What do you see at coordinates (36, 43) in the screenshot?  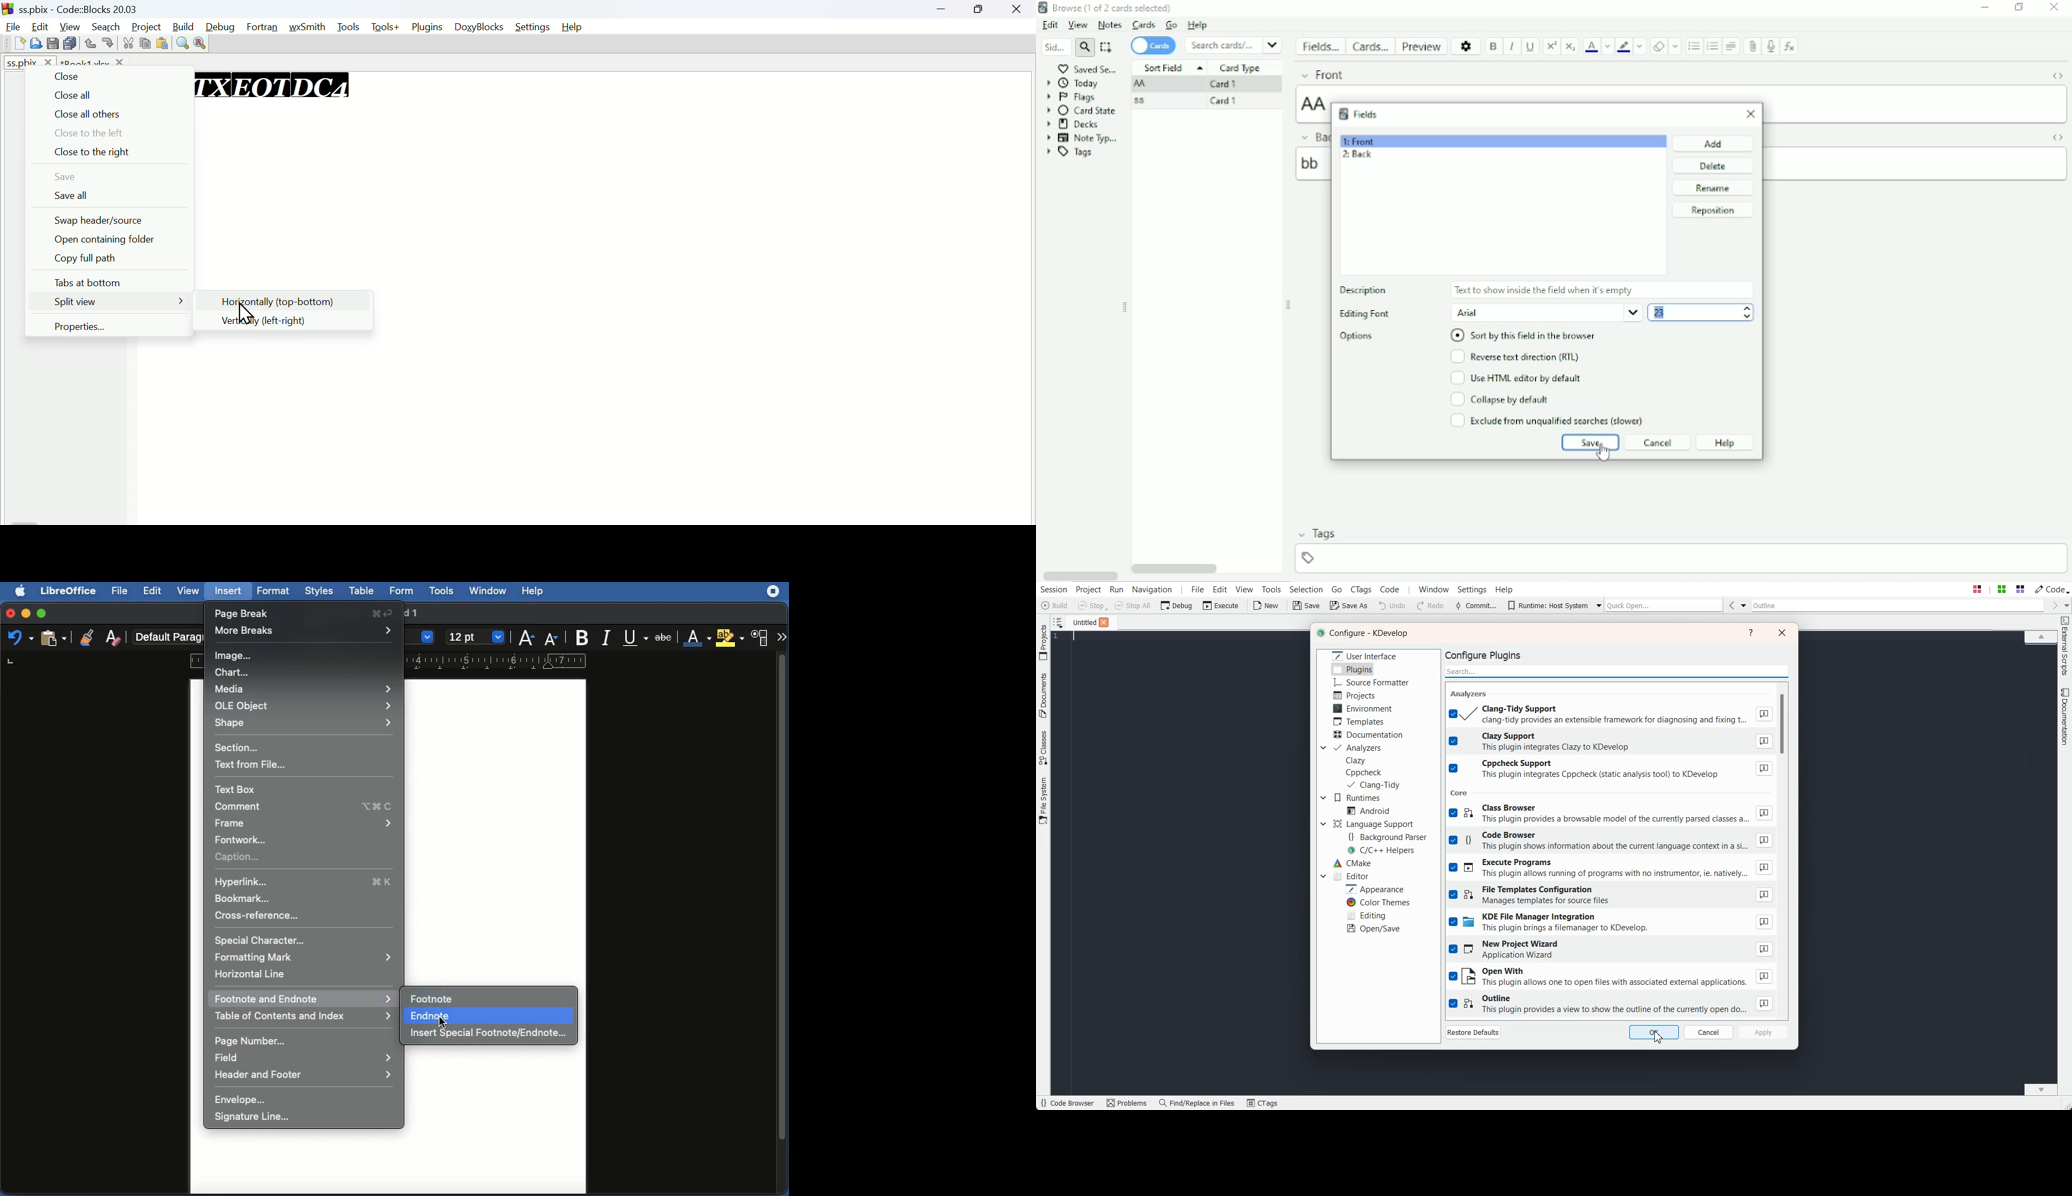 I see `Open` at bounding box center [36, 43].